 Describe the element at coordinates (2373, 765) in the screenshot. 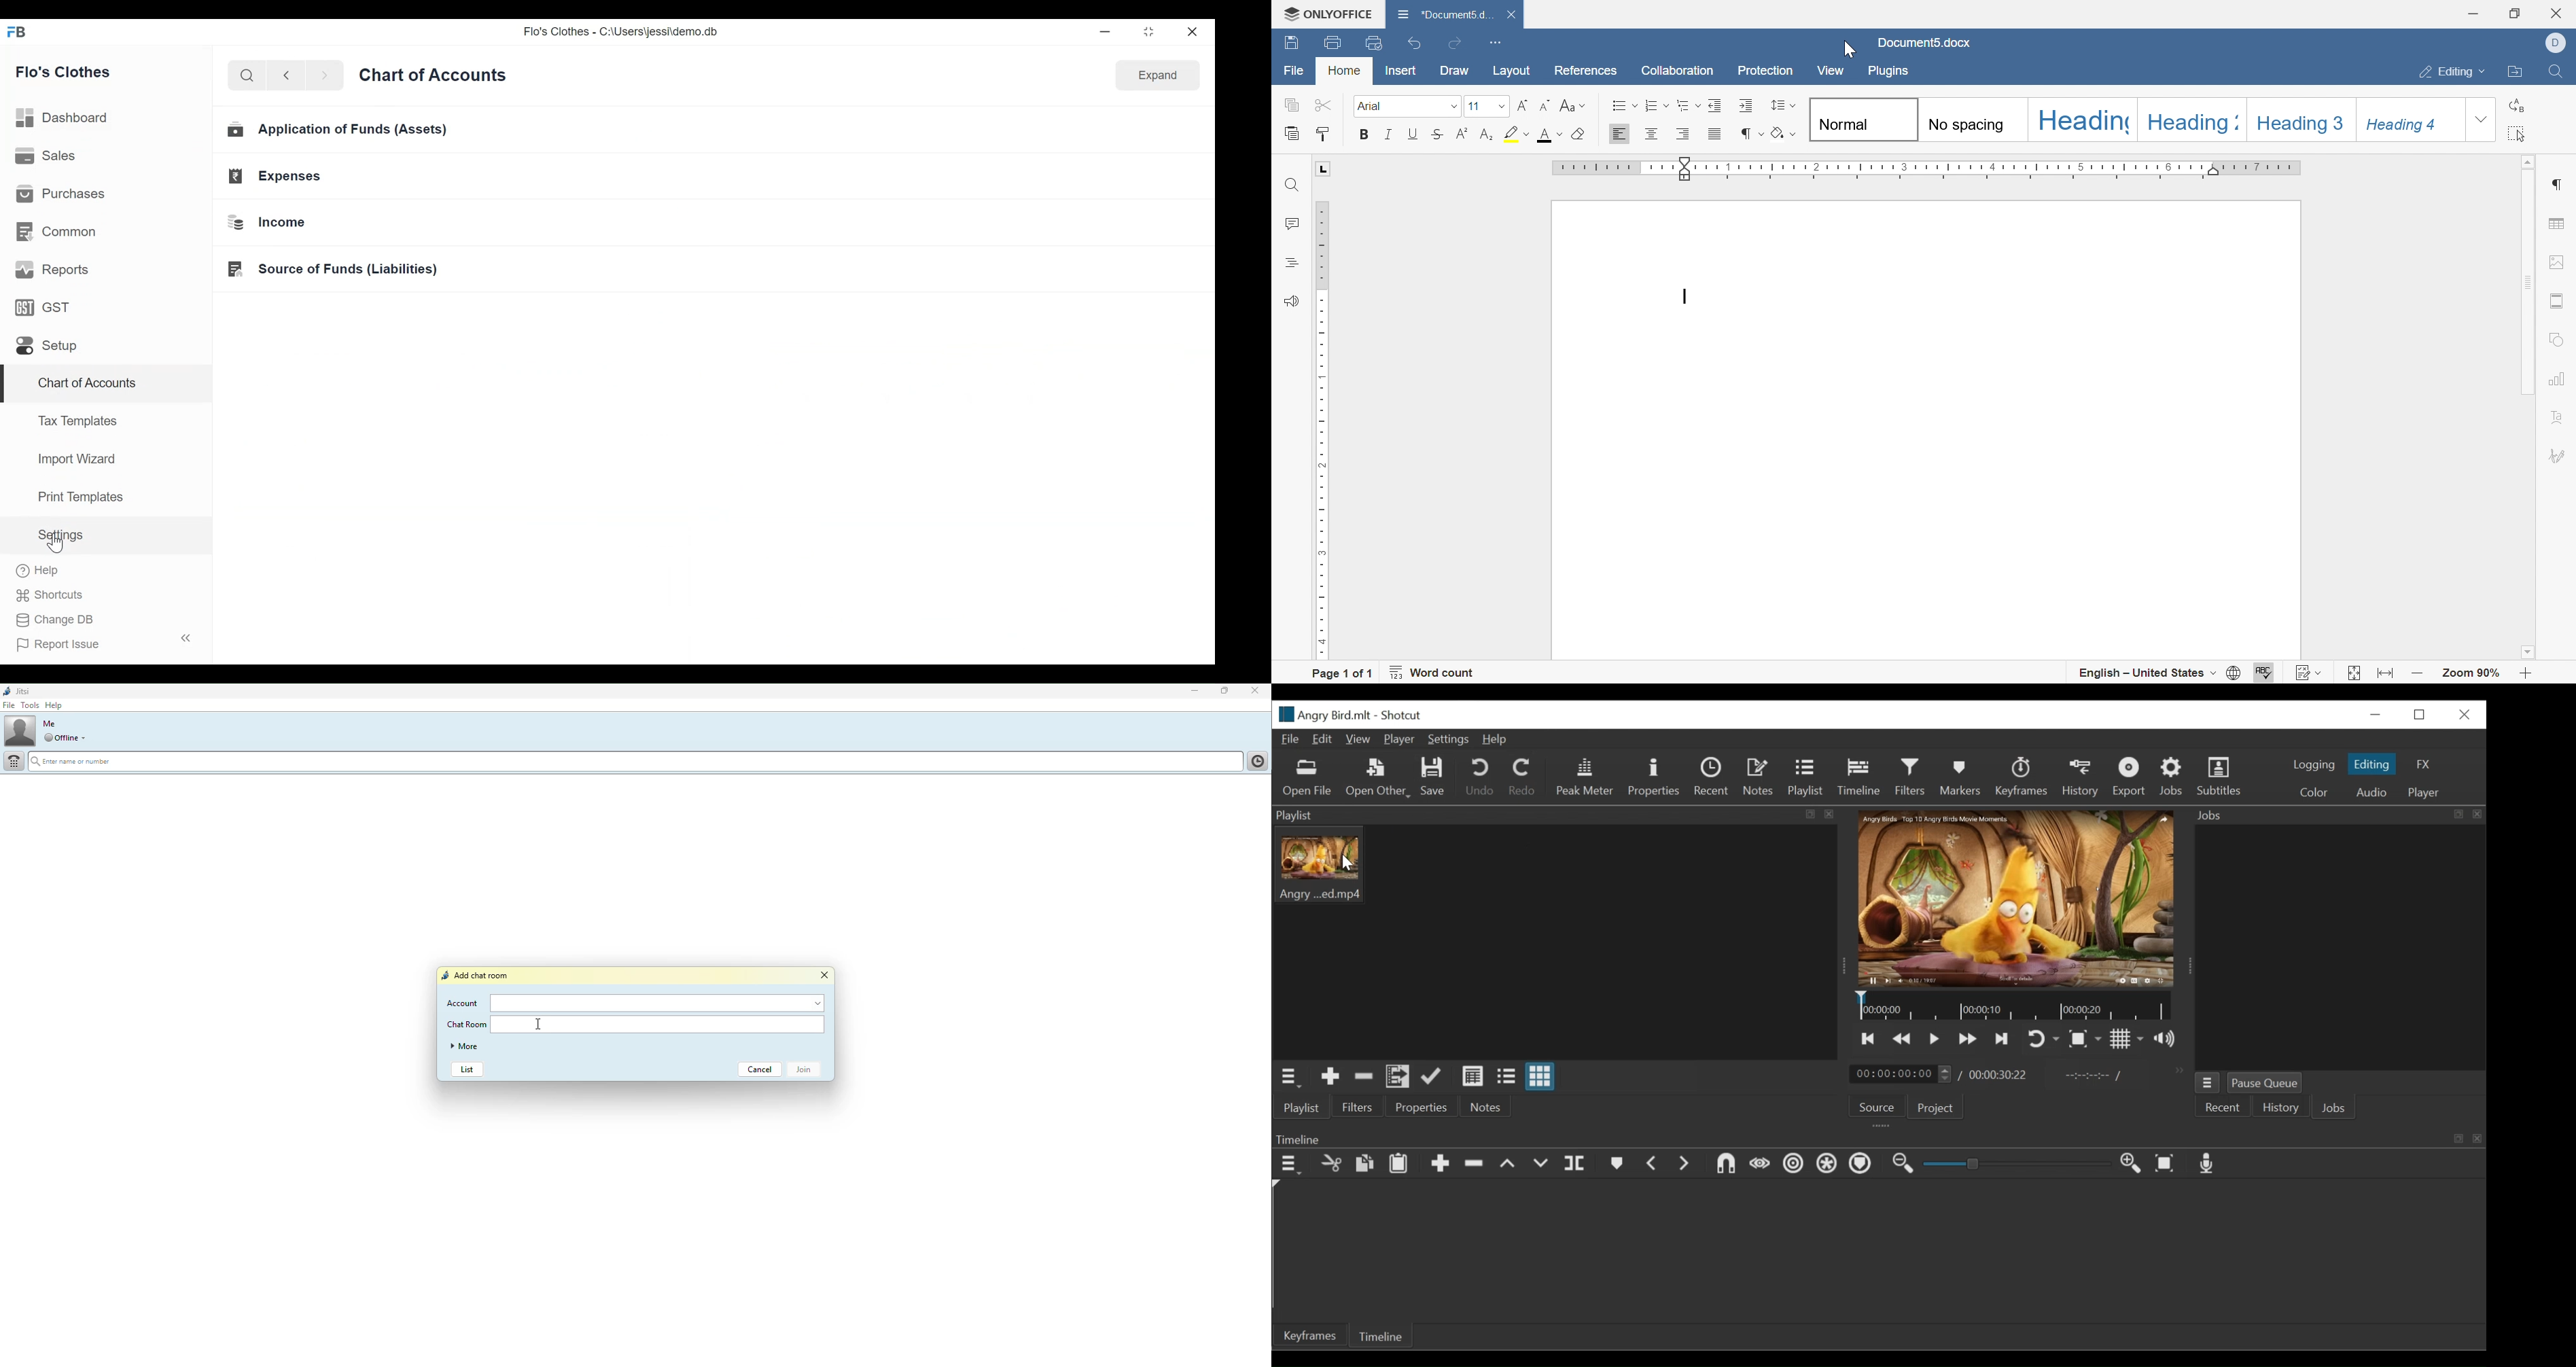

I see `Editing` at that location.